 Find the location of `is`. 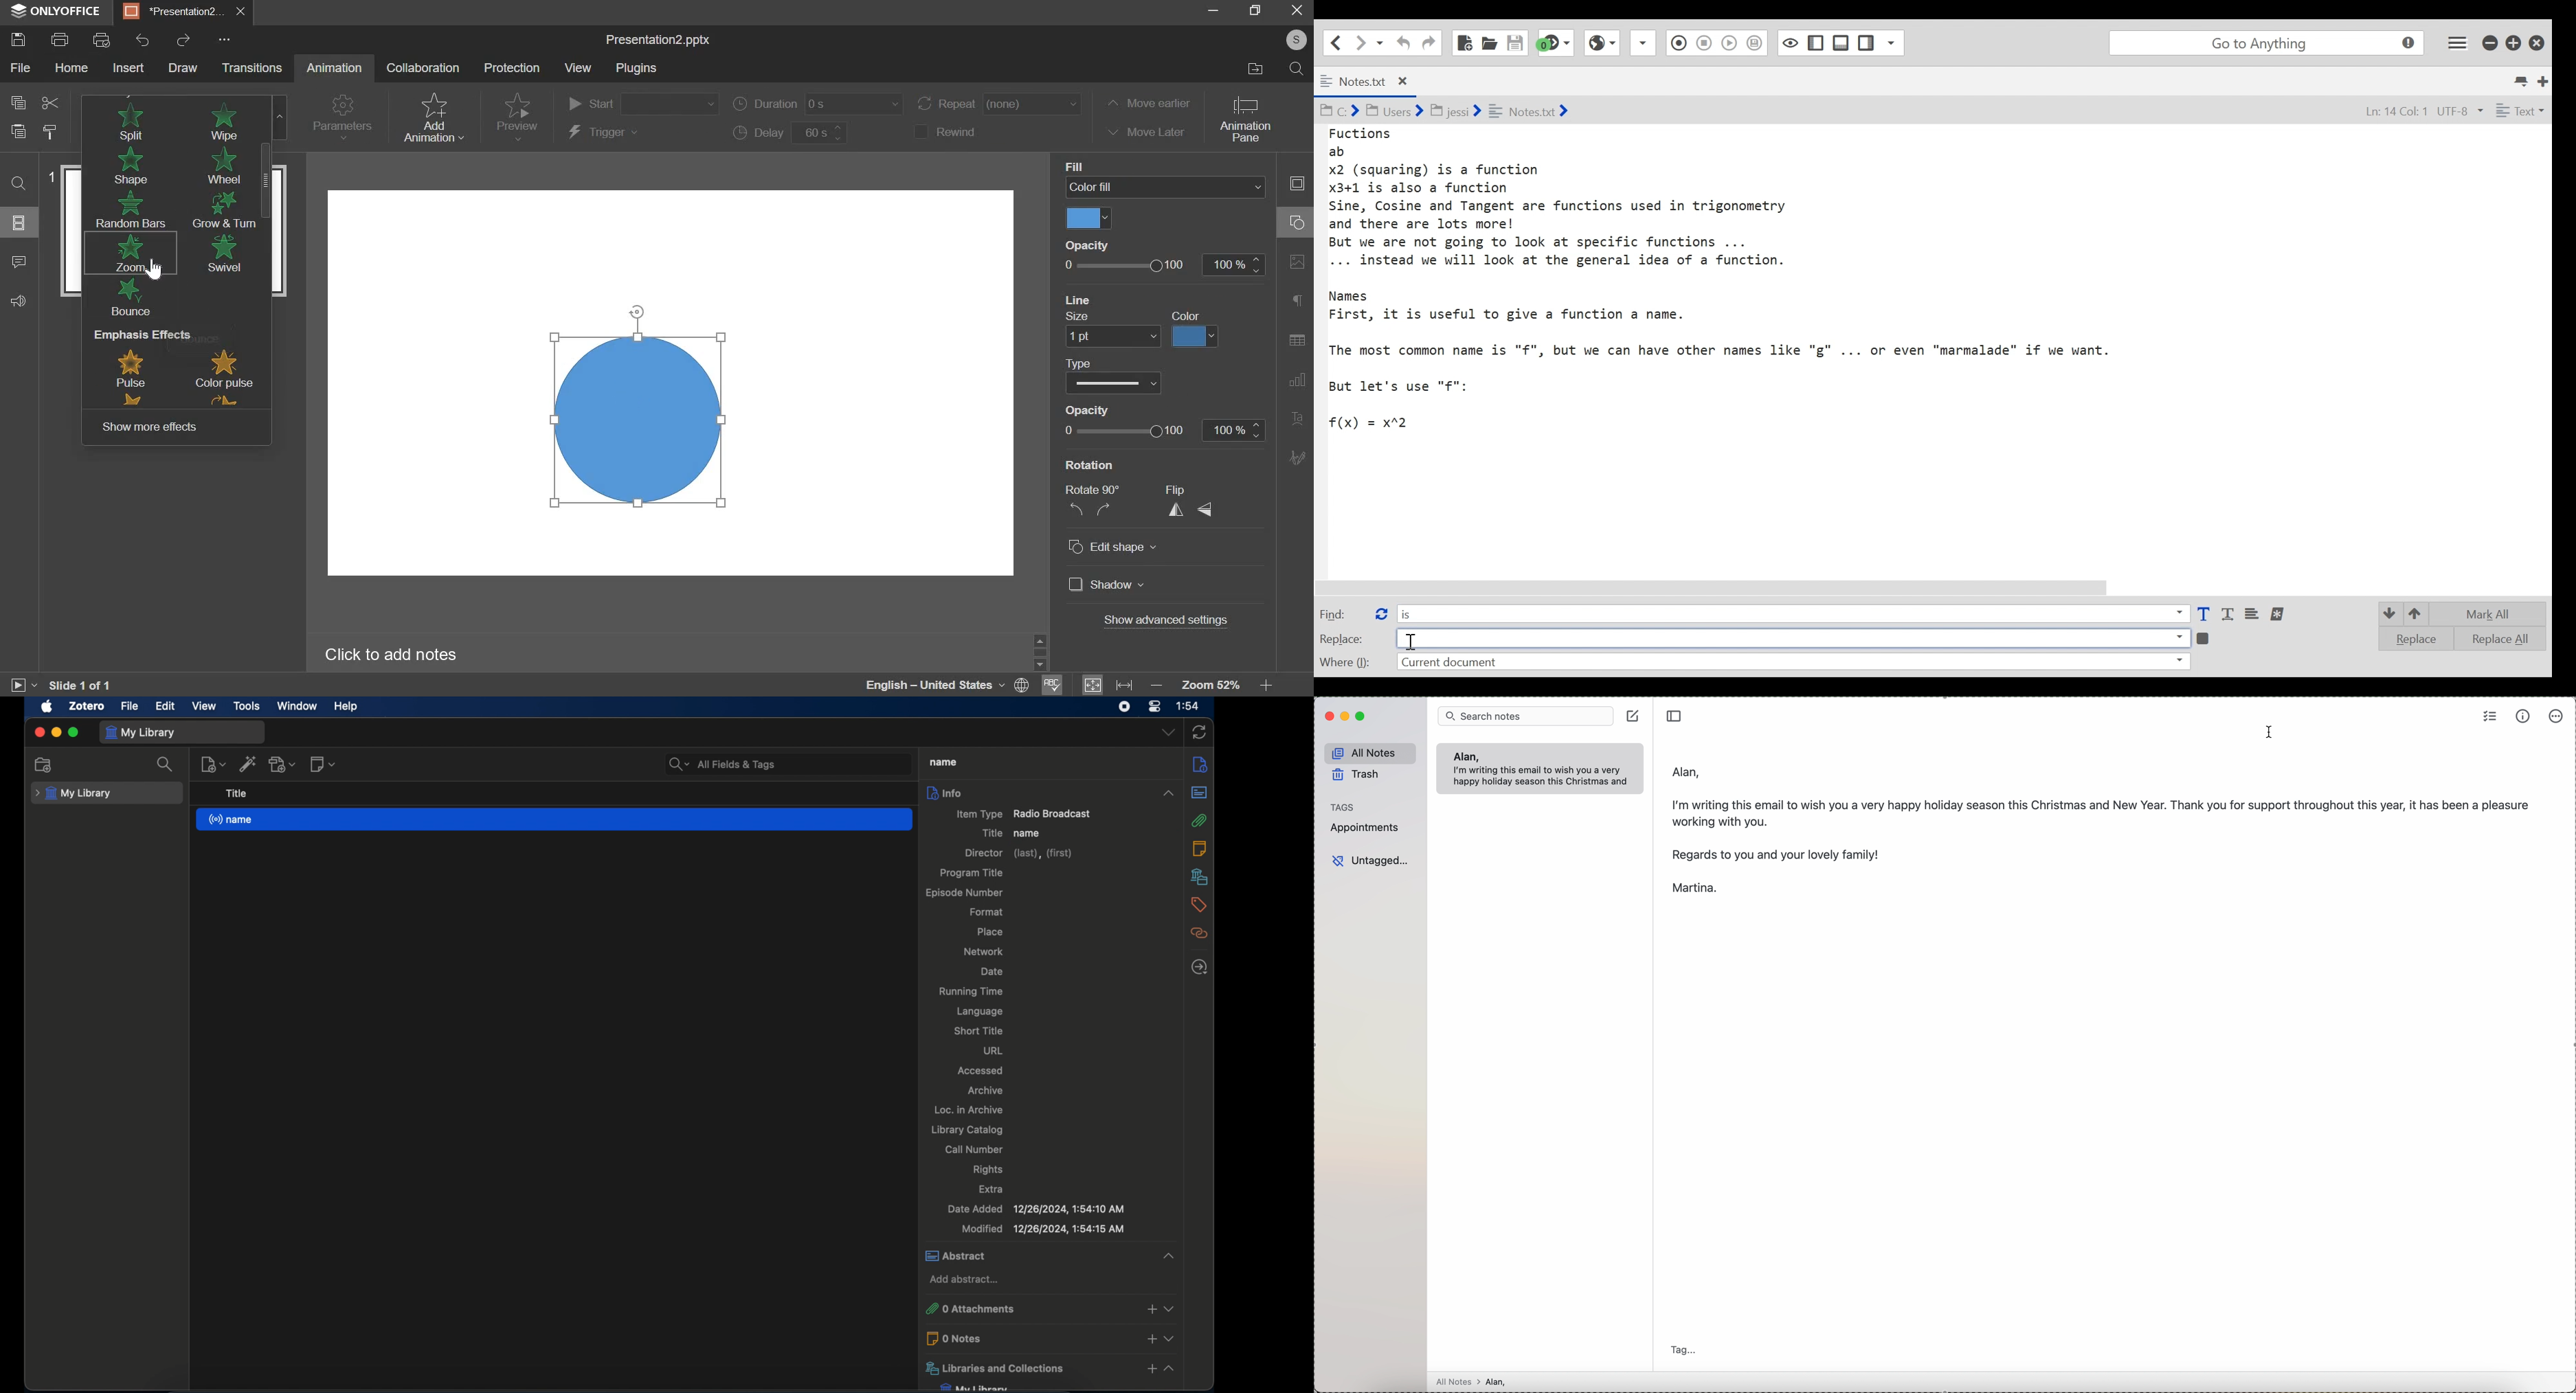

is is located at coordinates (1792, 613).